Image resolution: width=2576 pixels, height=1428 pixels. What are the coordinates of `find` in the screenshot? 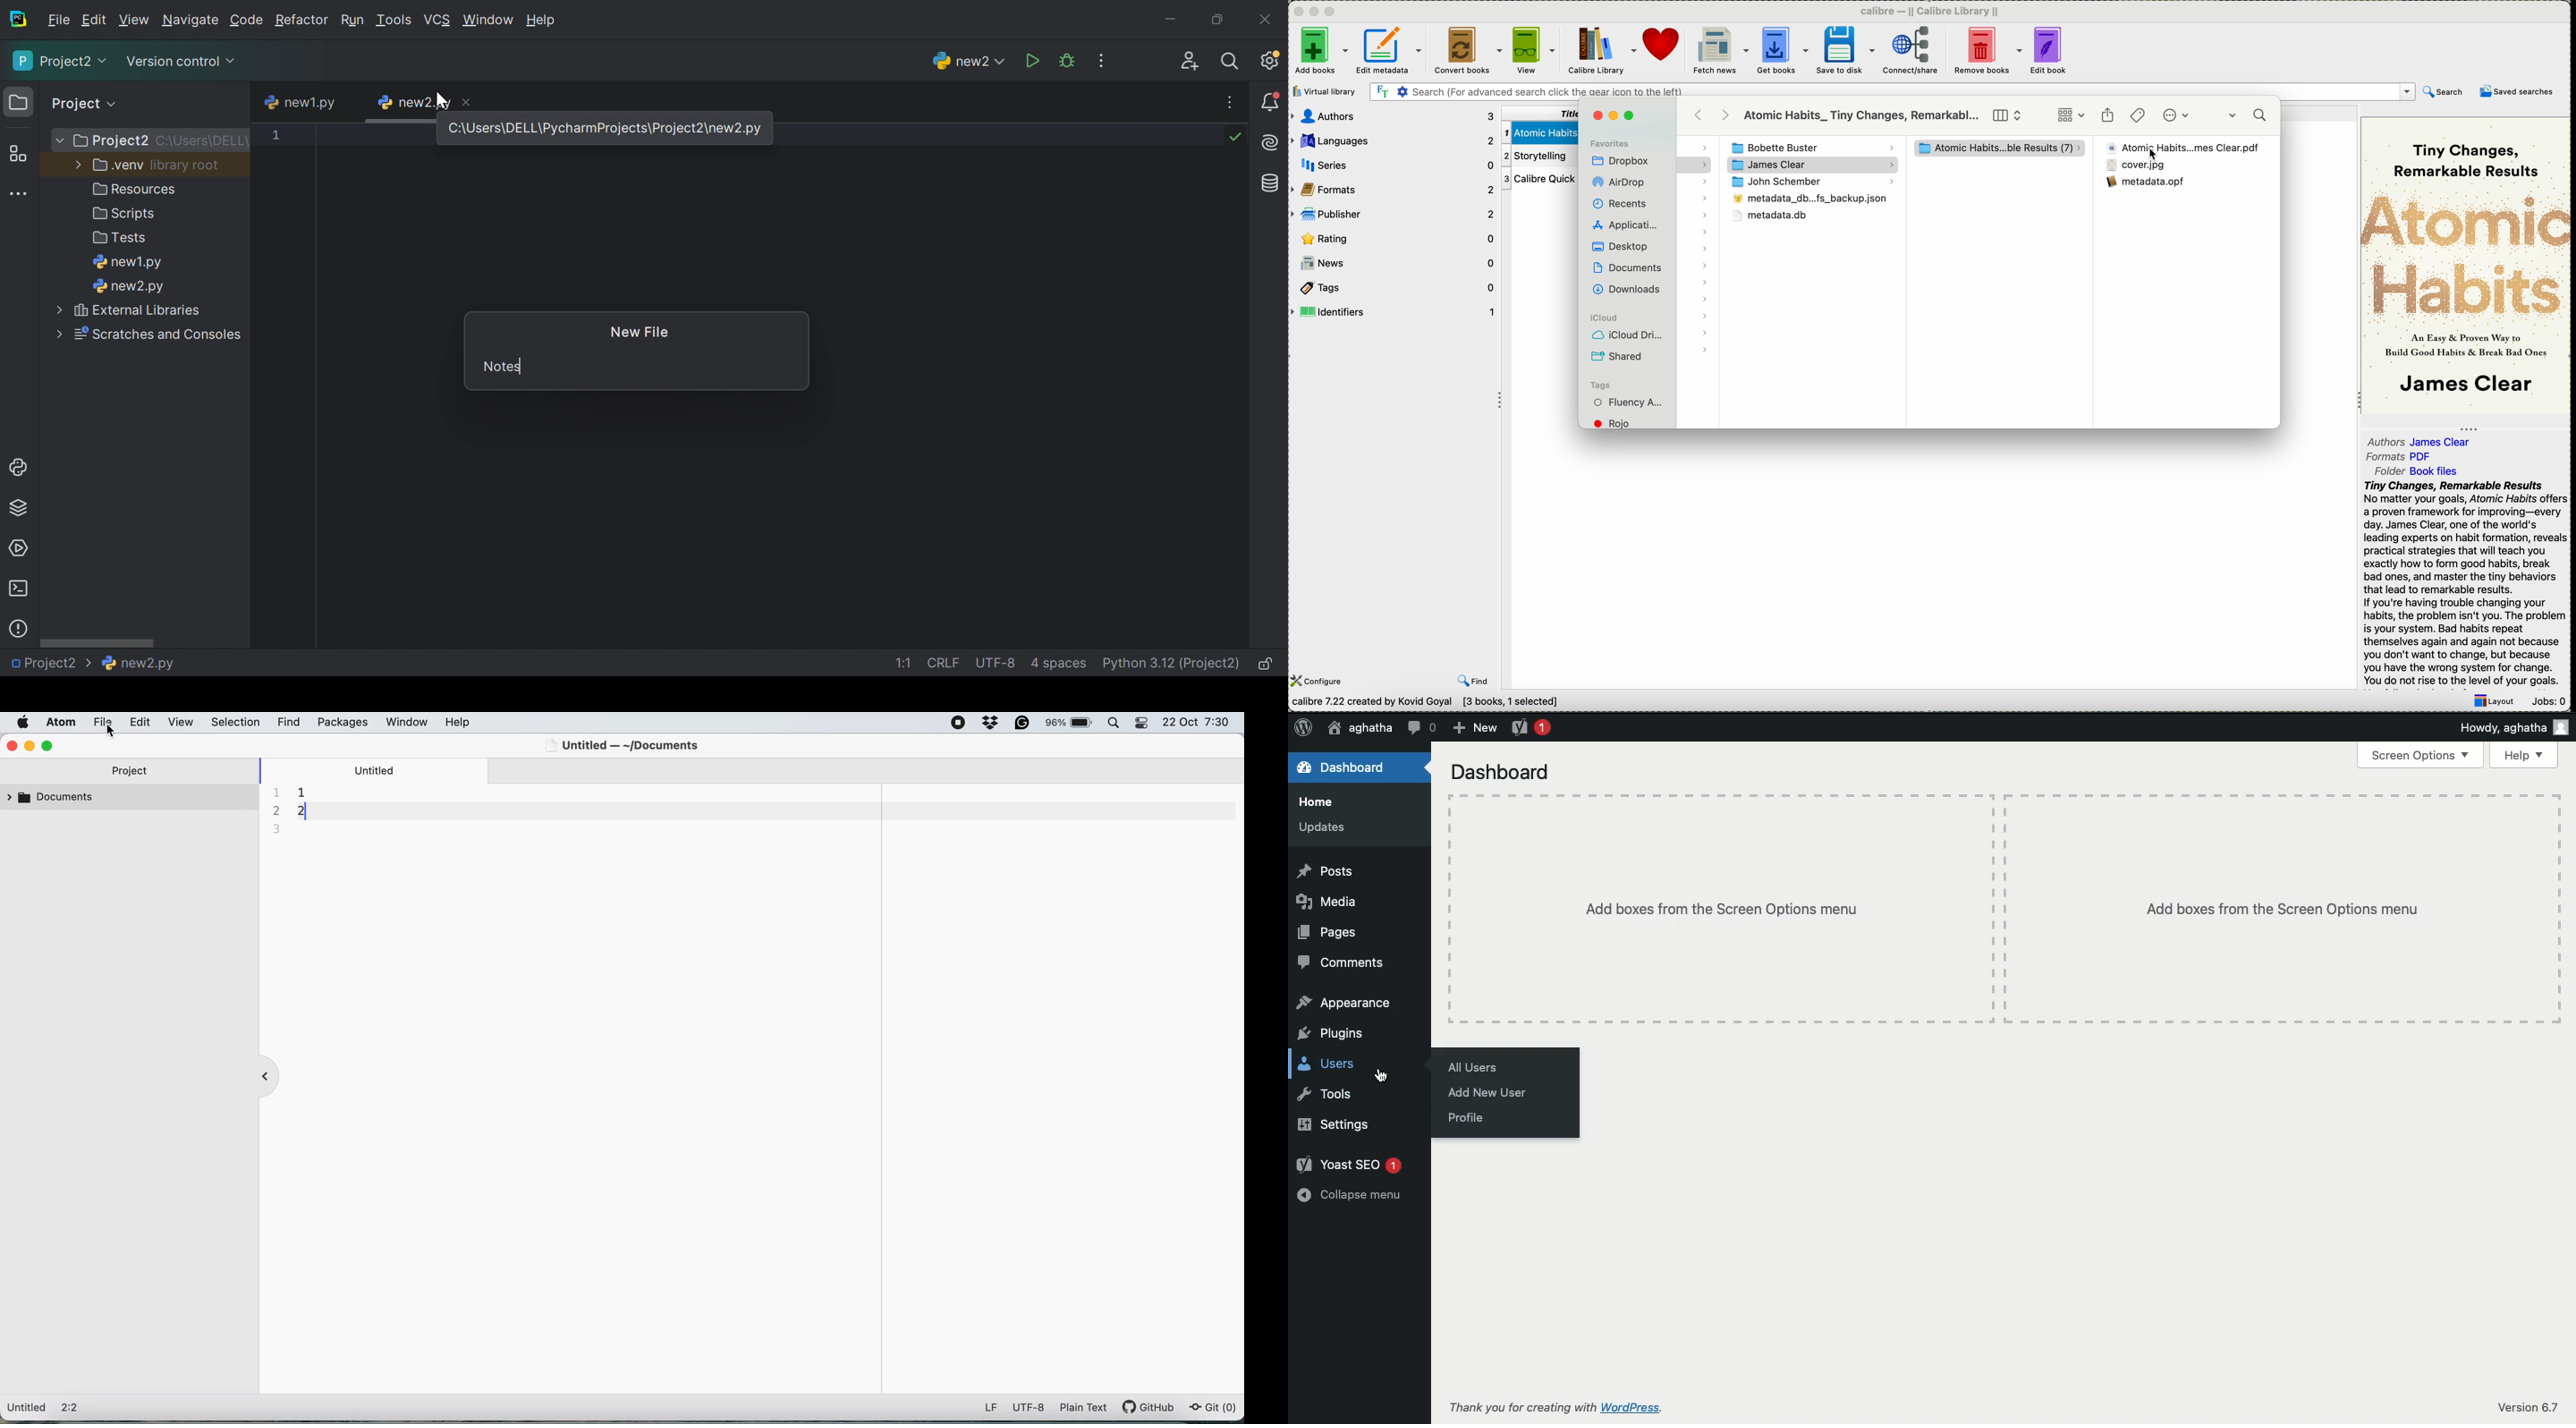 It's located at (1473, 680).